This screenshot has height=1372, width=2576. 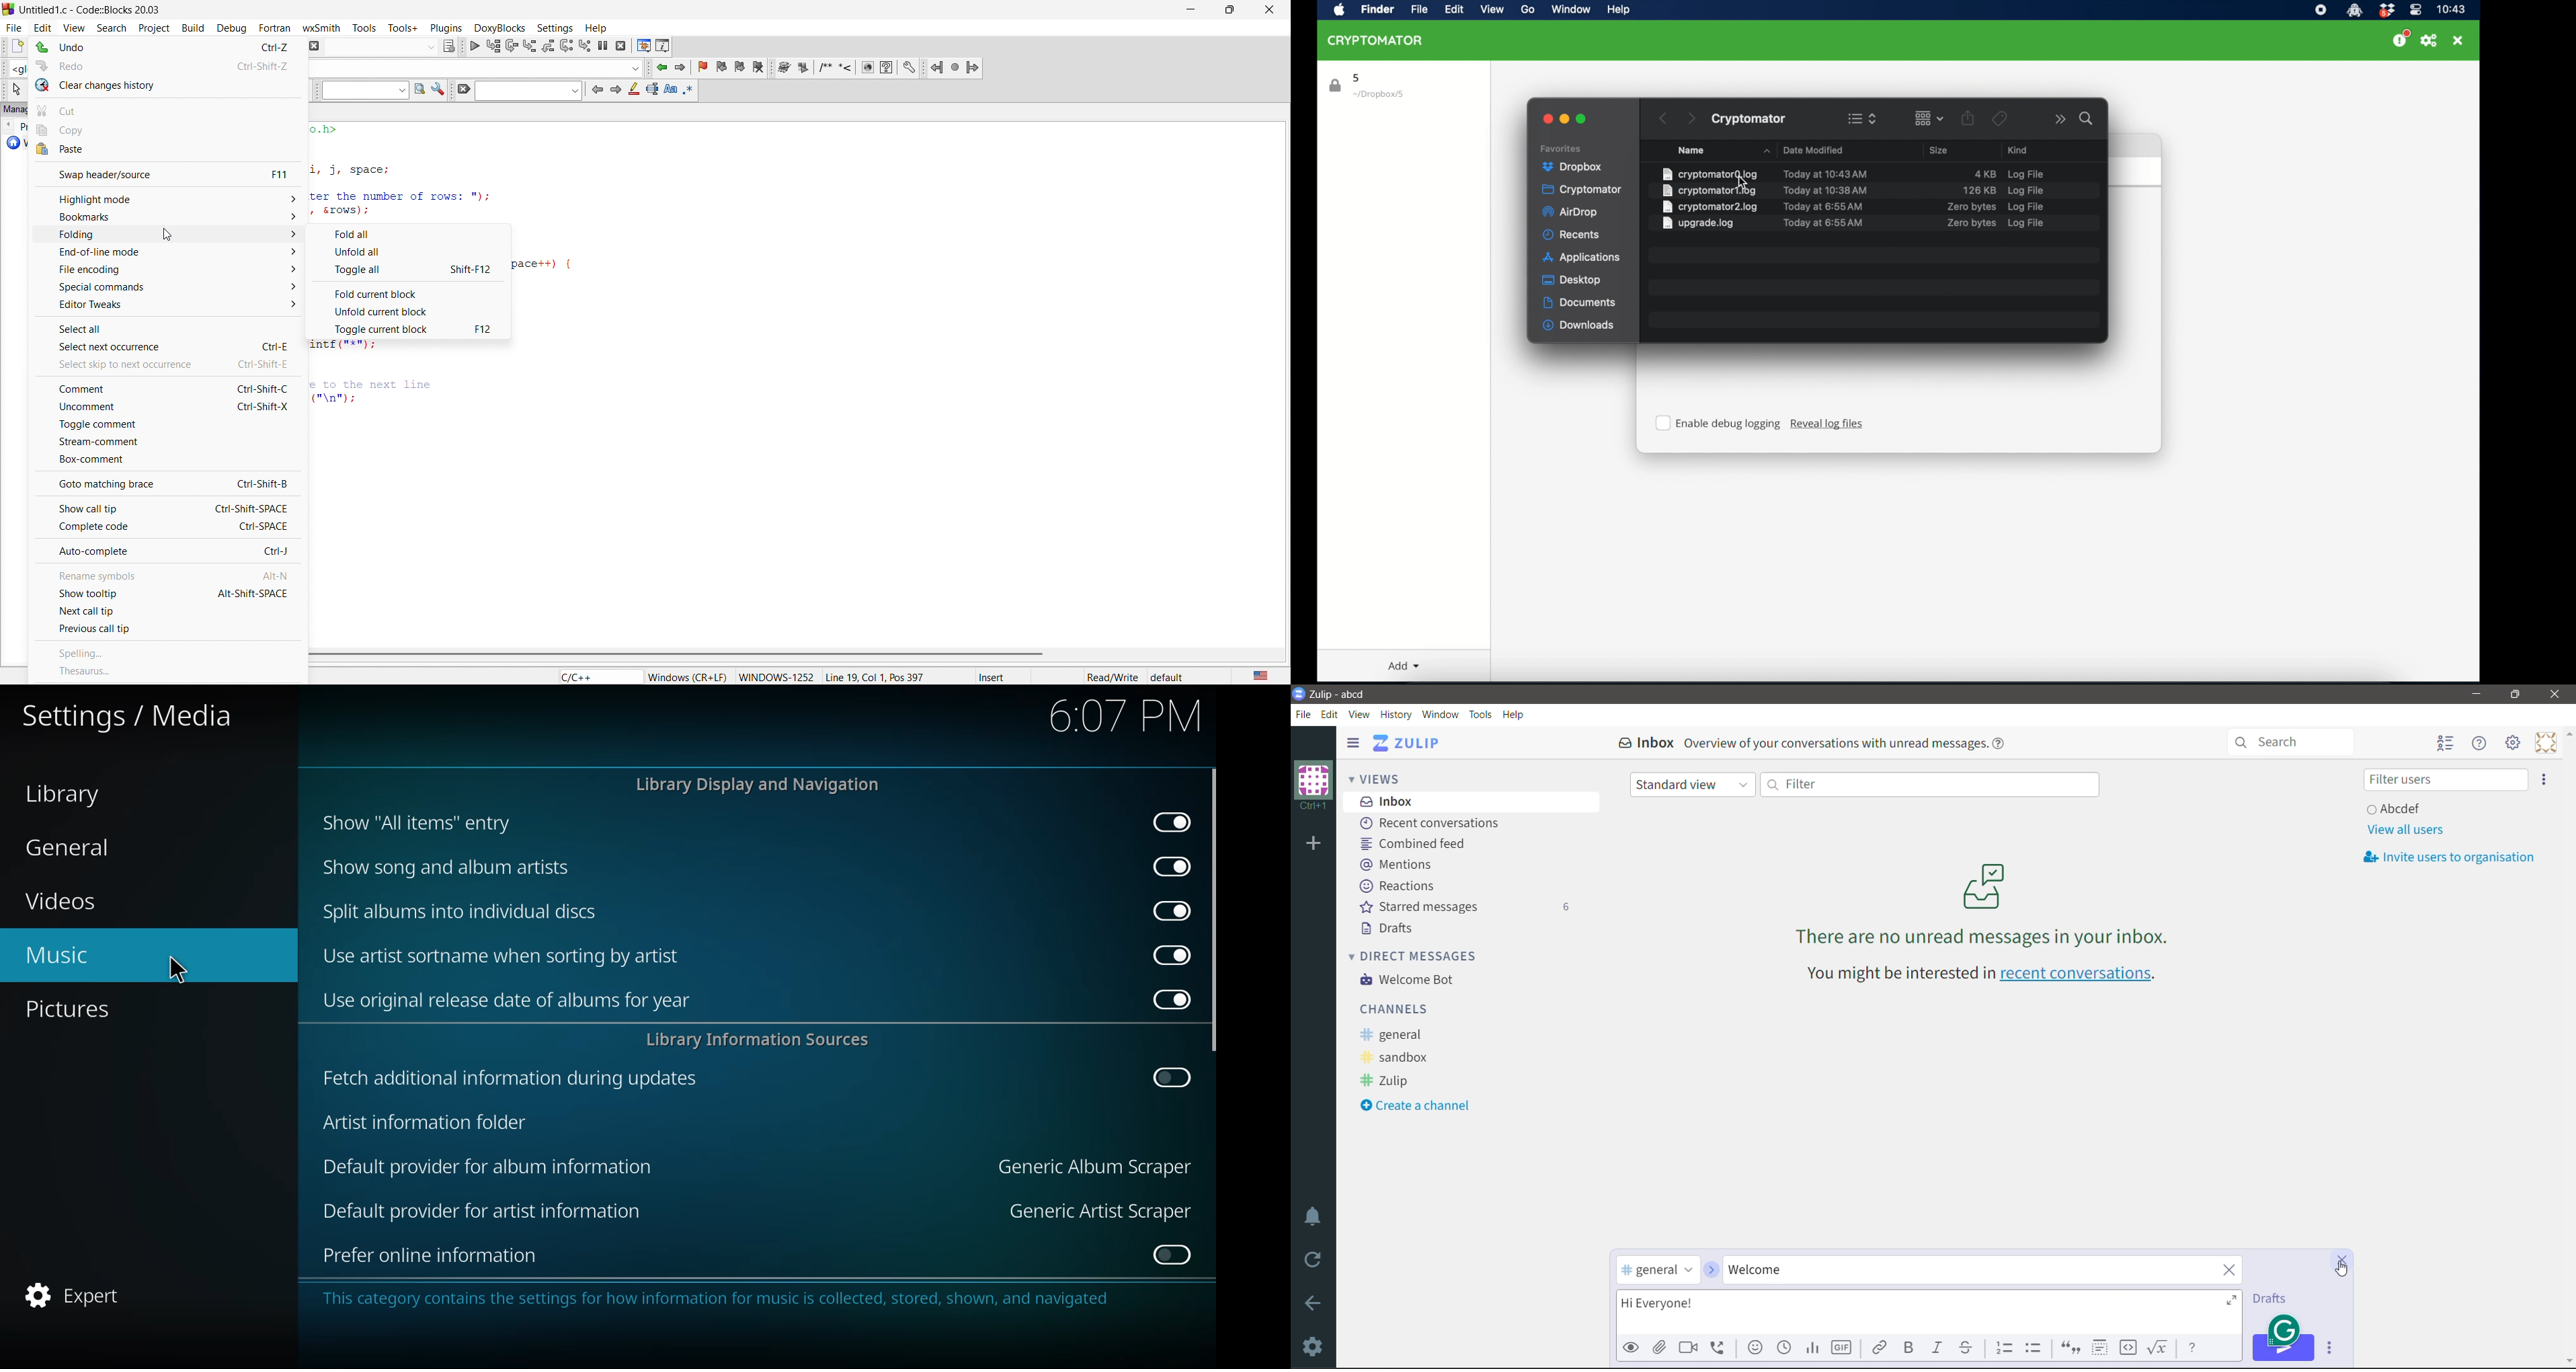 I want to click on Inbox Overview of your conversations with unread messages, so click(x=1816, y=743).